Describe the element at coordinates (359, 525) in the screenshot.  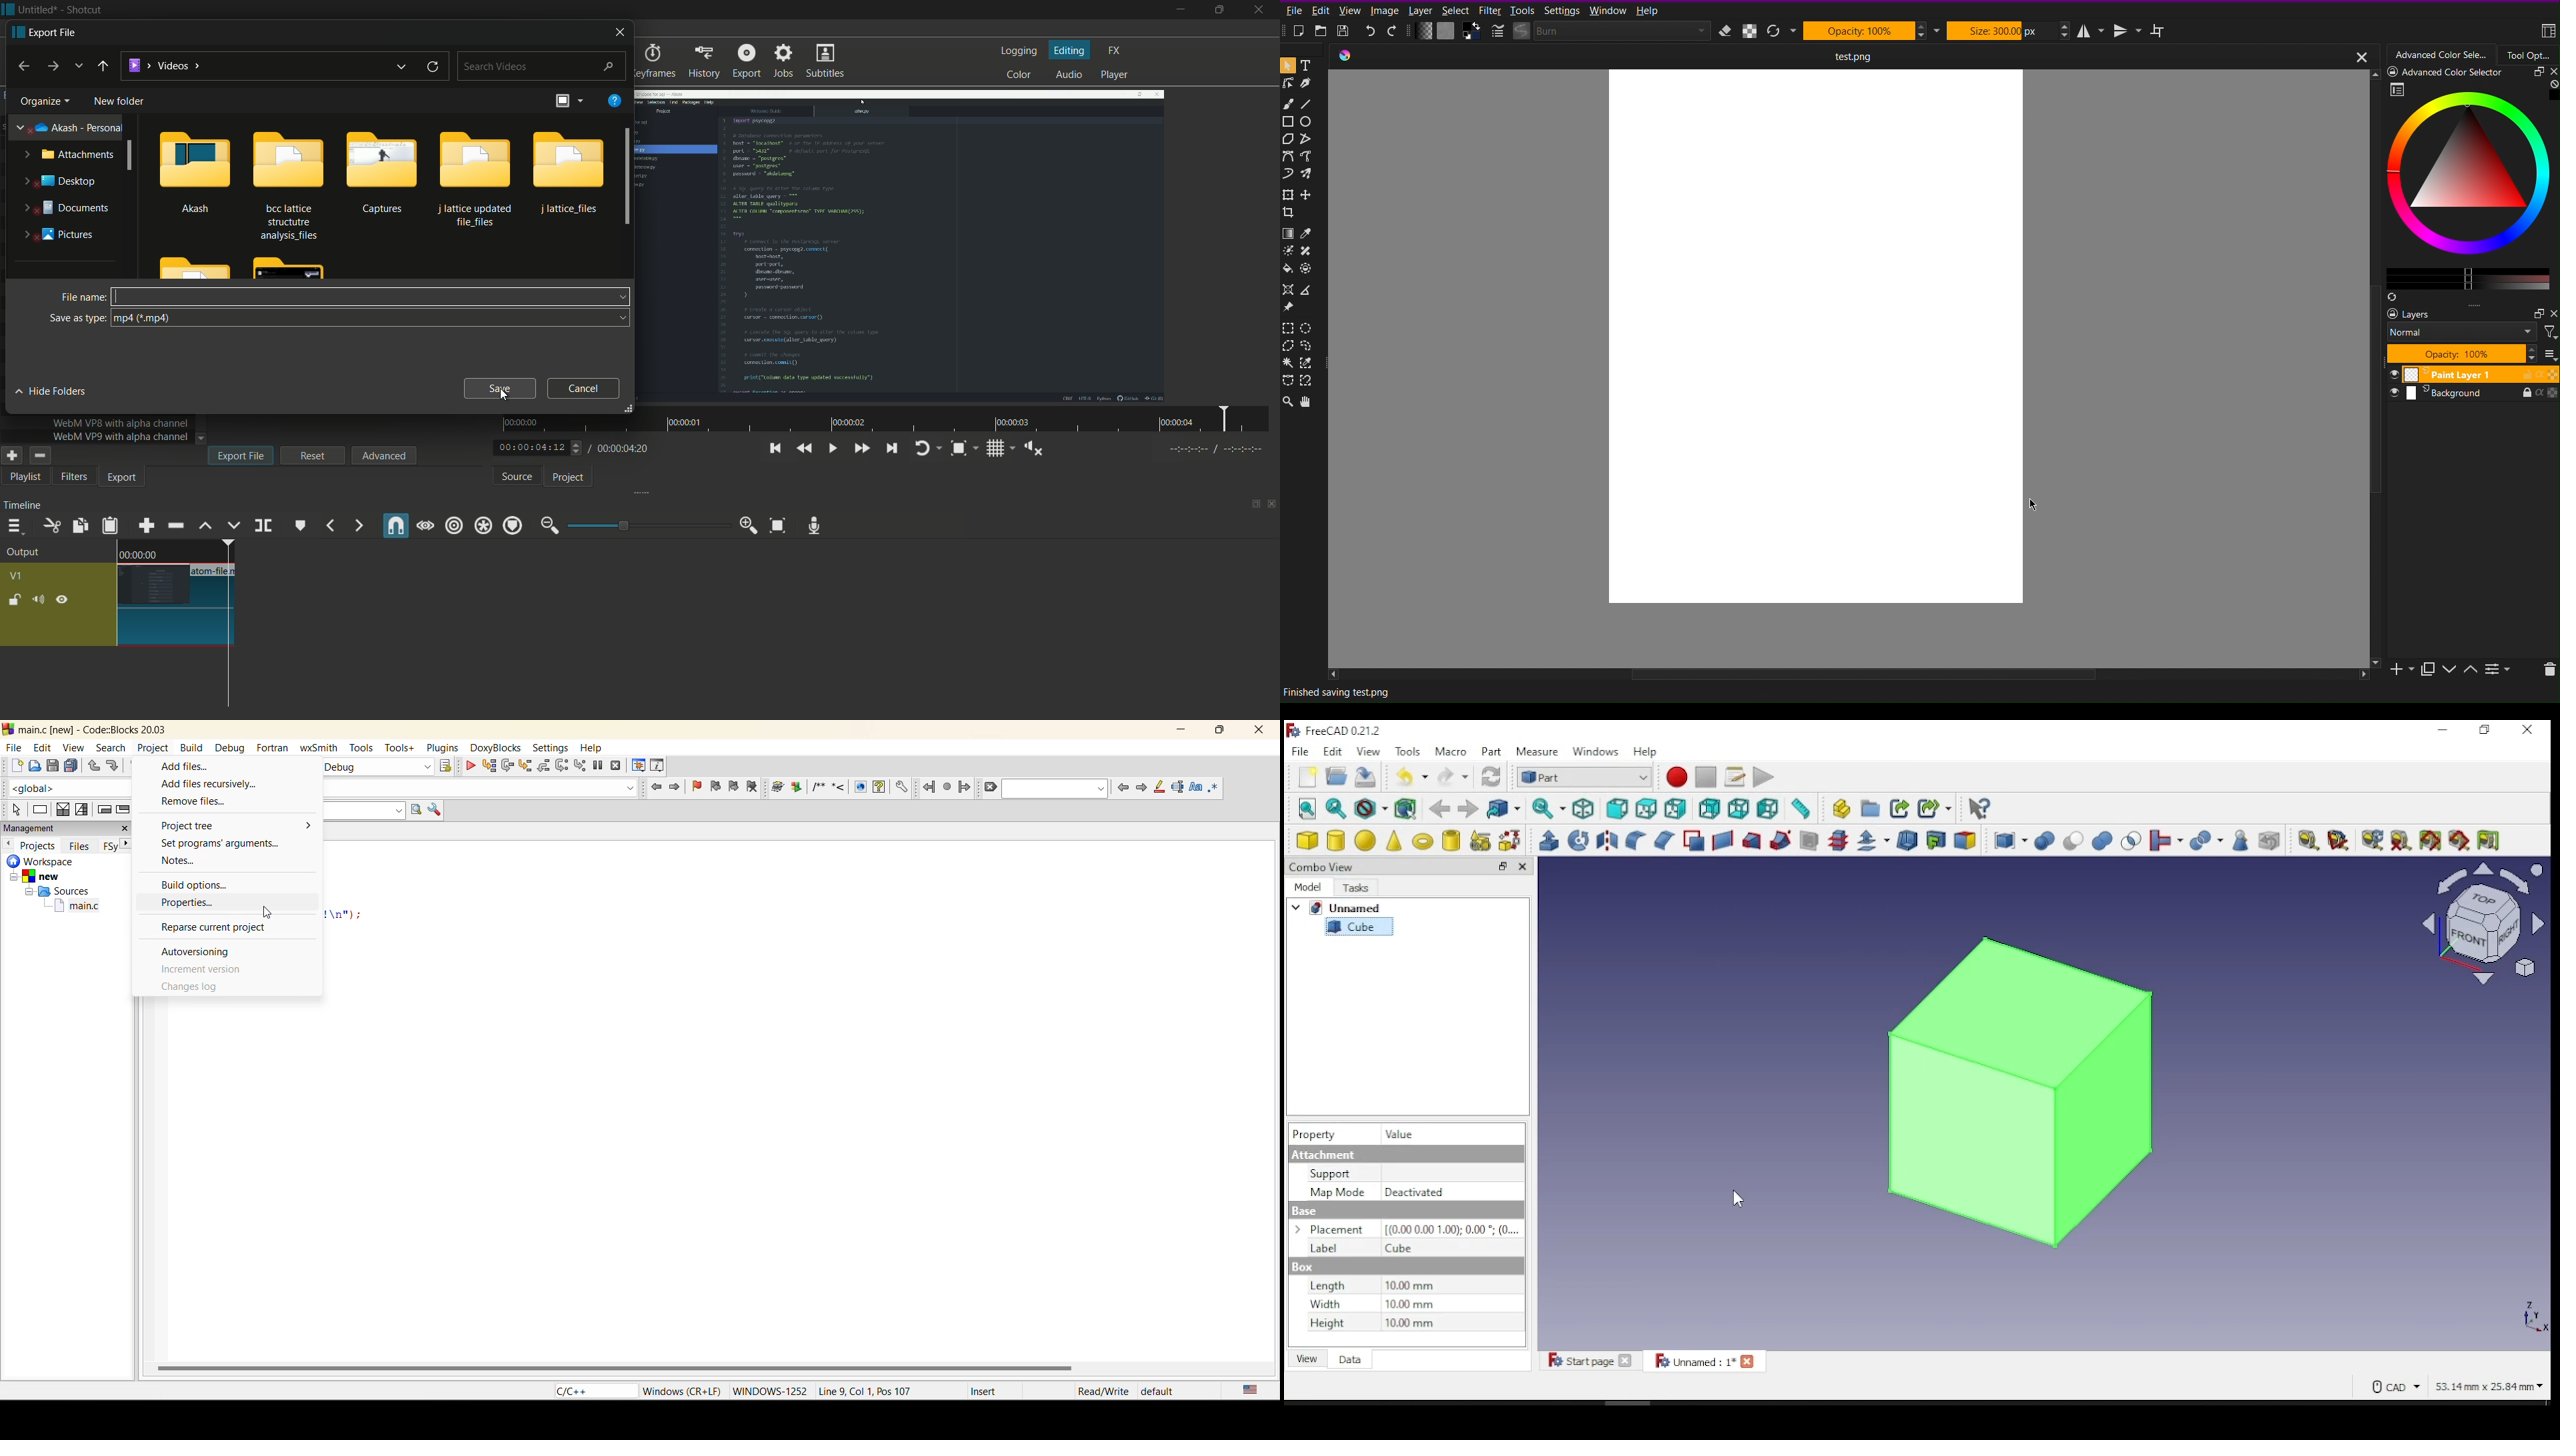
I see `next marker` at that location.